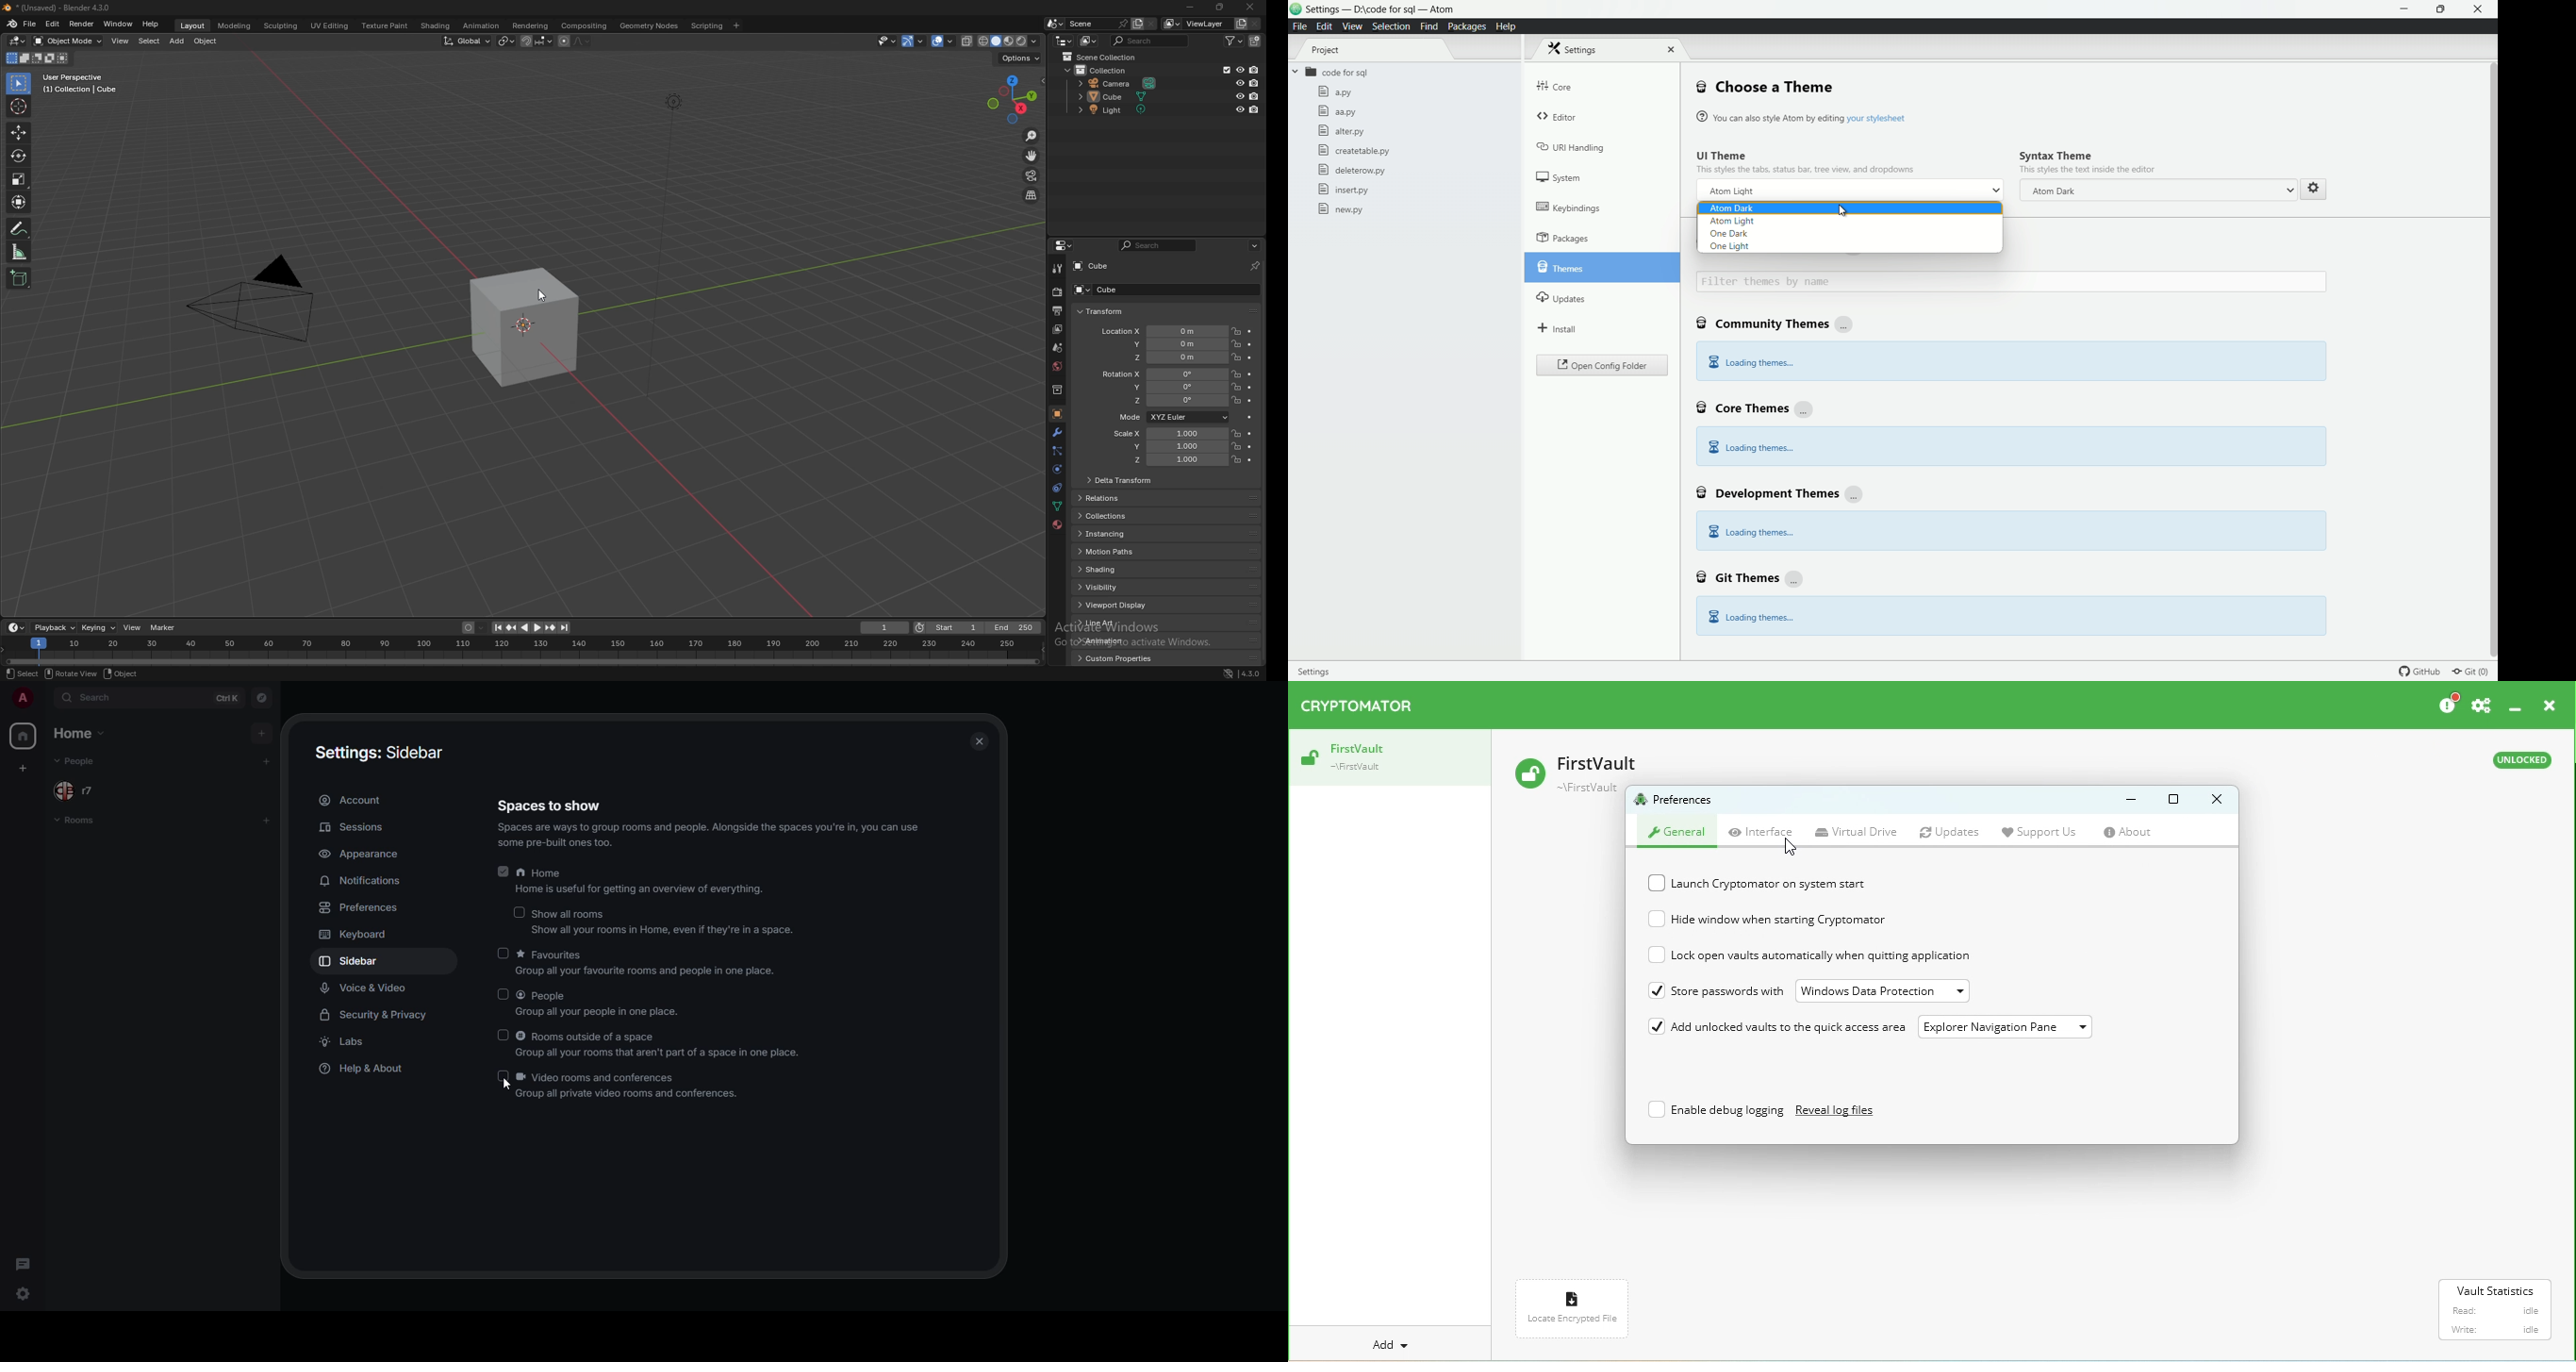  Describe the element at coordinates (437, 25) in the screenshot. I see `shading` at that location.